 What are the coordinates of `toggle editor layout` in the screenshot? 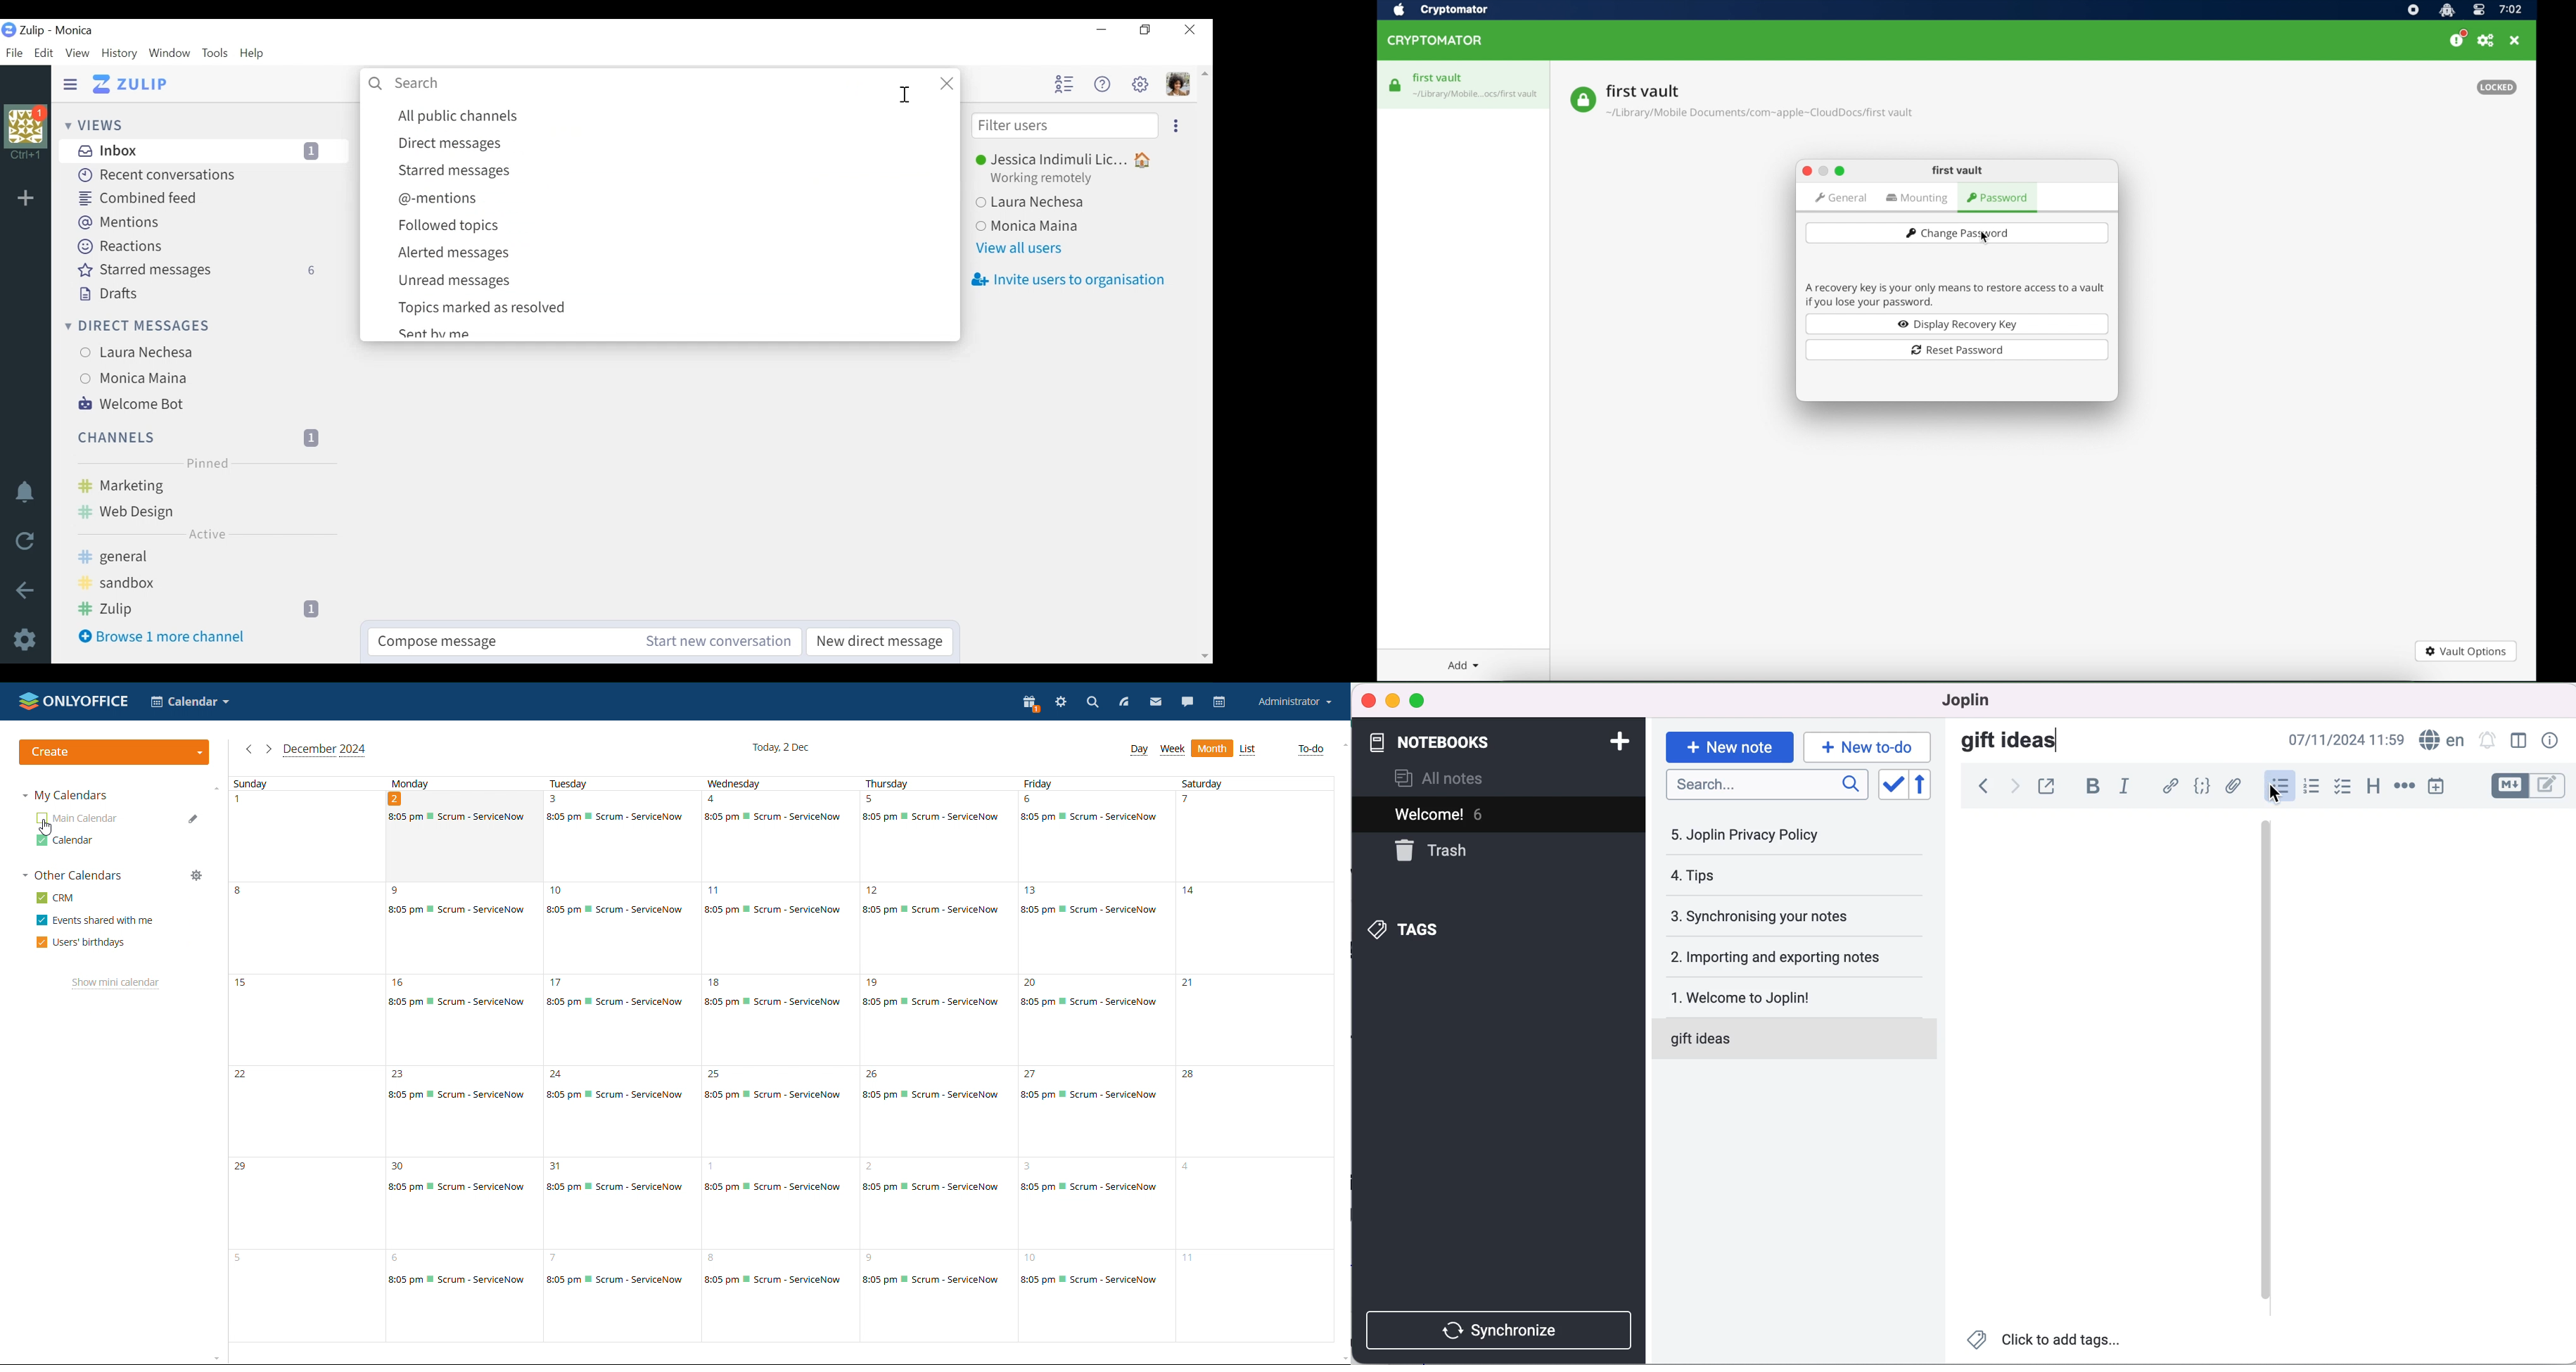 It's located at (2519, 741).